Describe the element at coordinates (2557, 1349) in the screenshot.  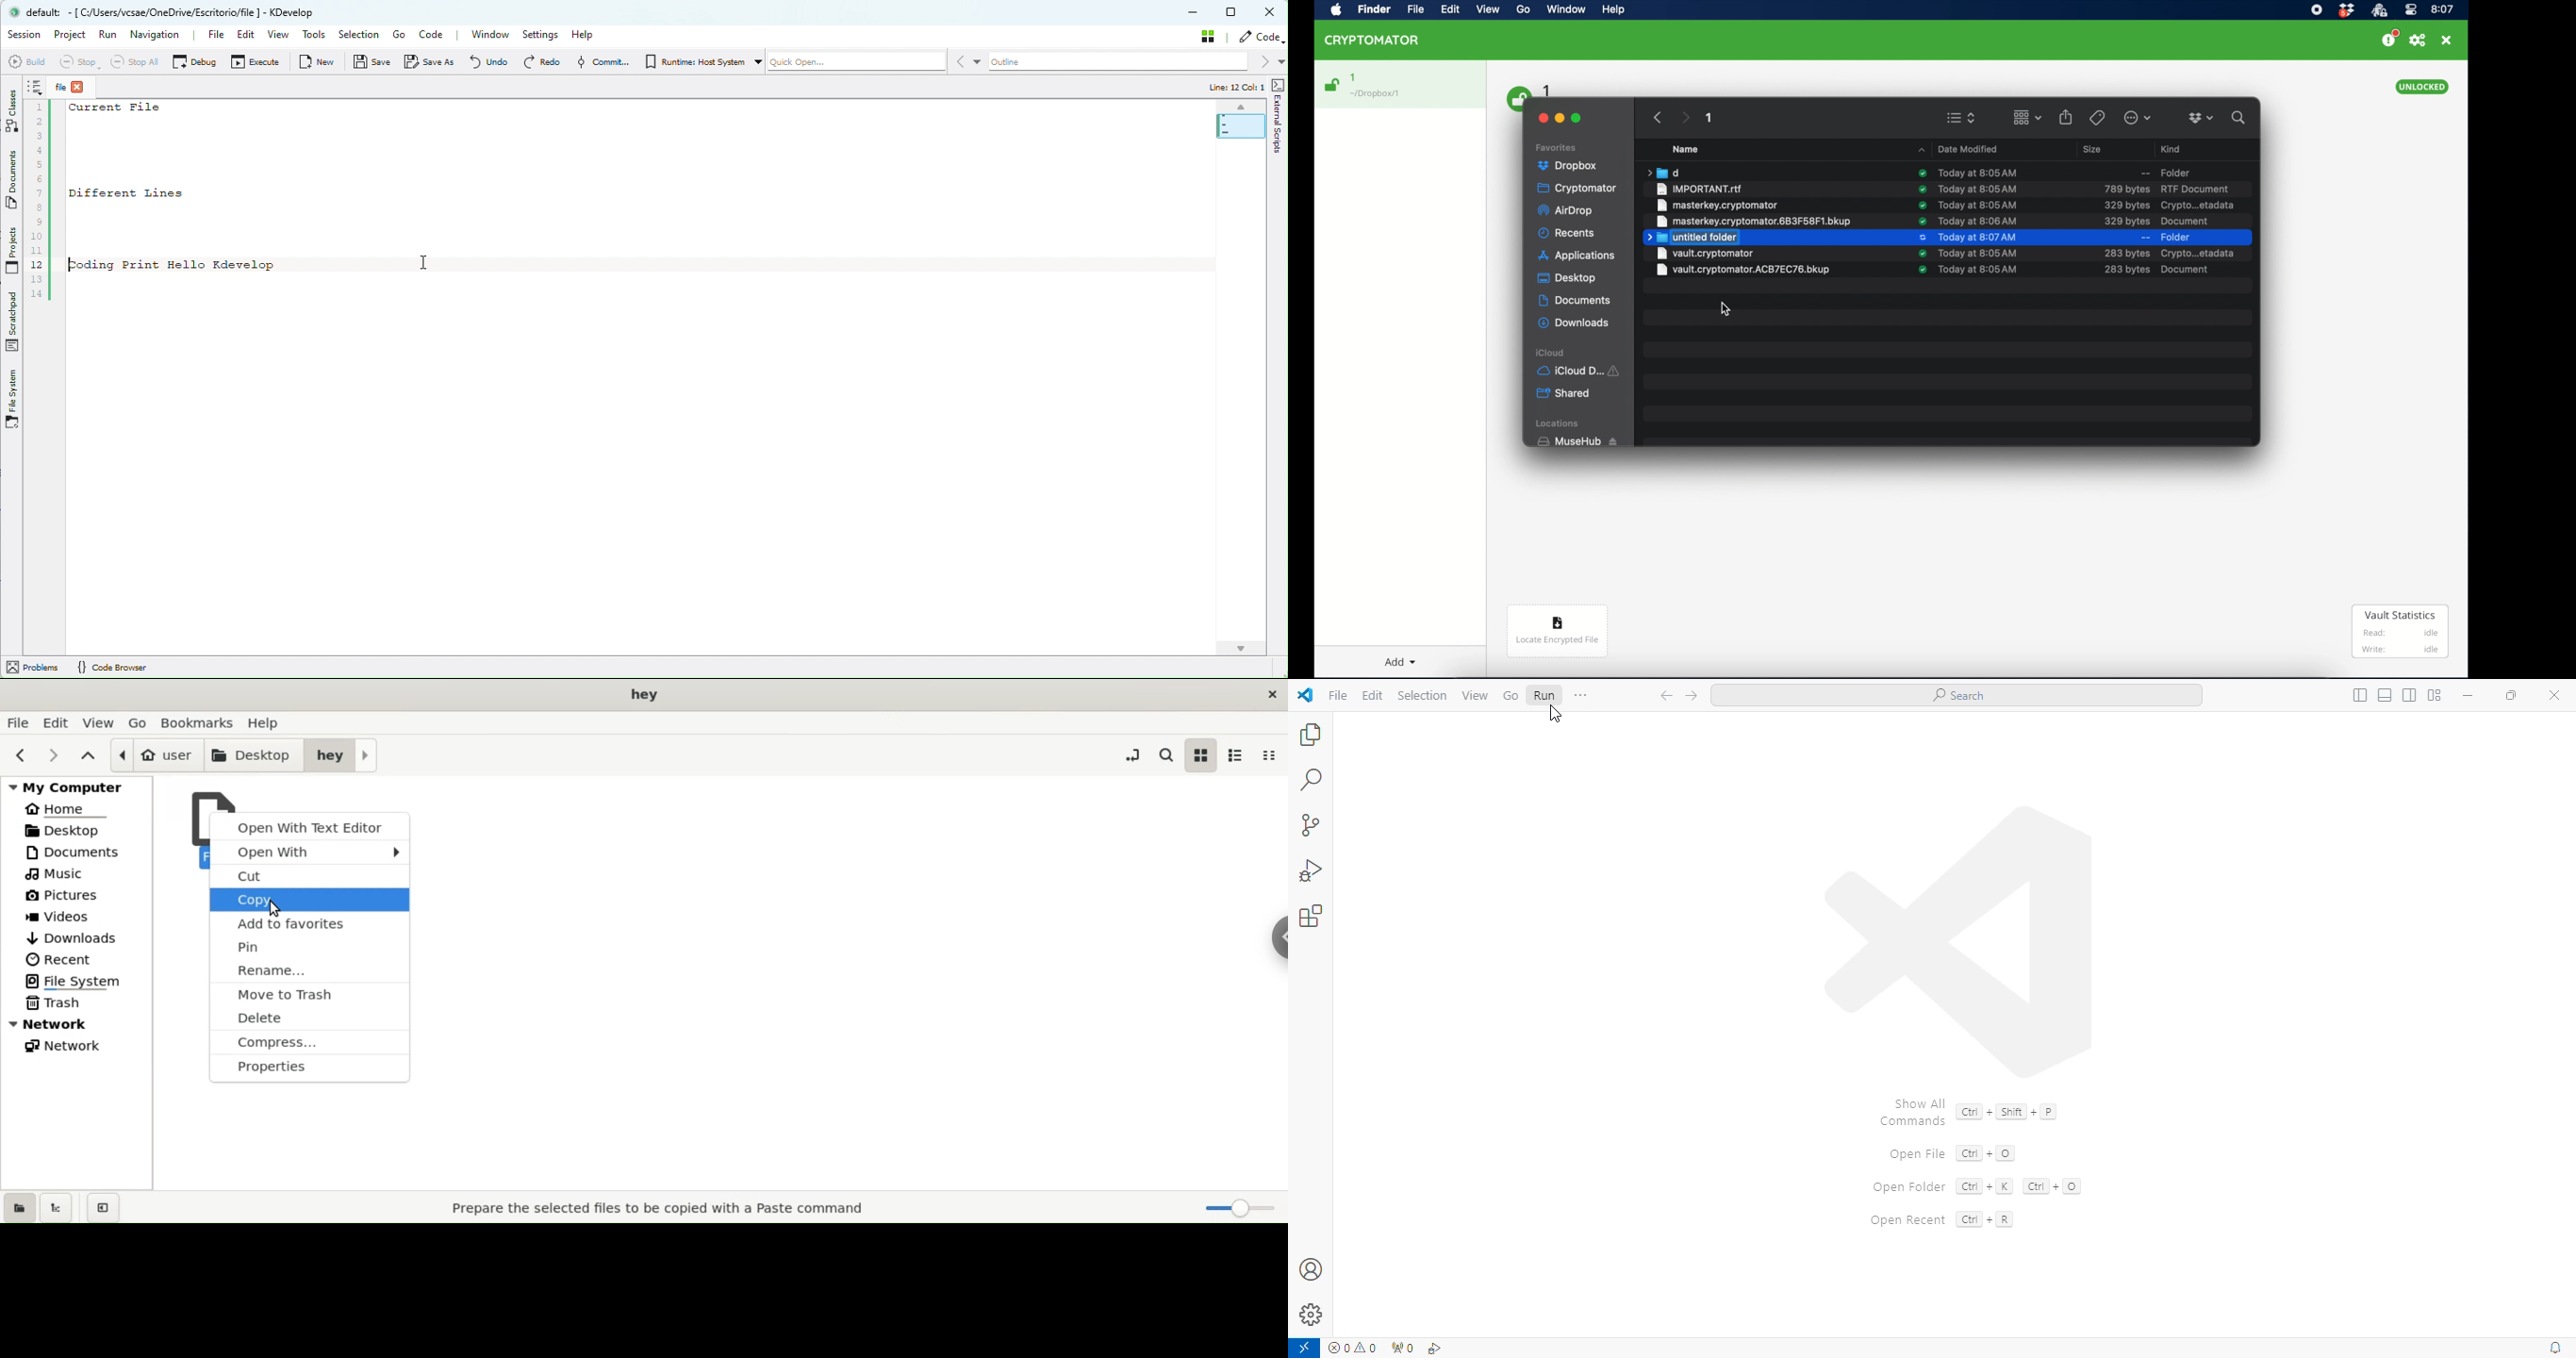
I see `notifications` at that location.